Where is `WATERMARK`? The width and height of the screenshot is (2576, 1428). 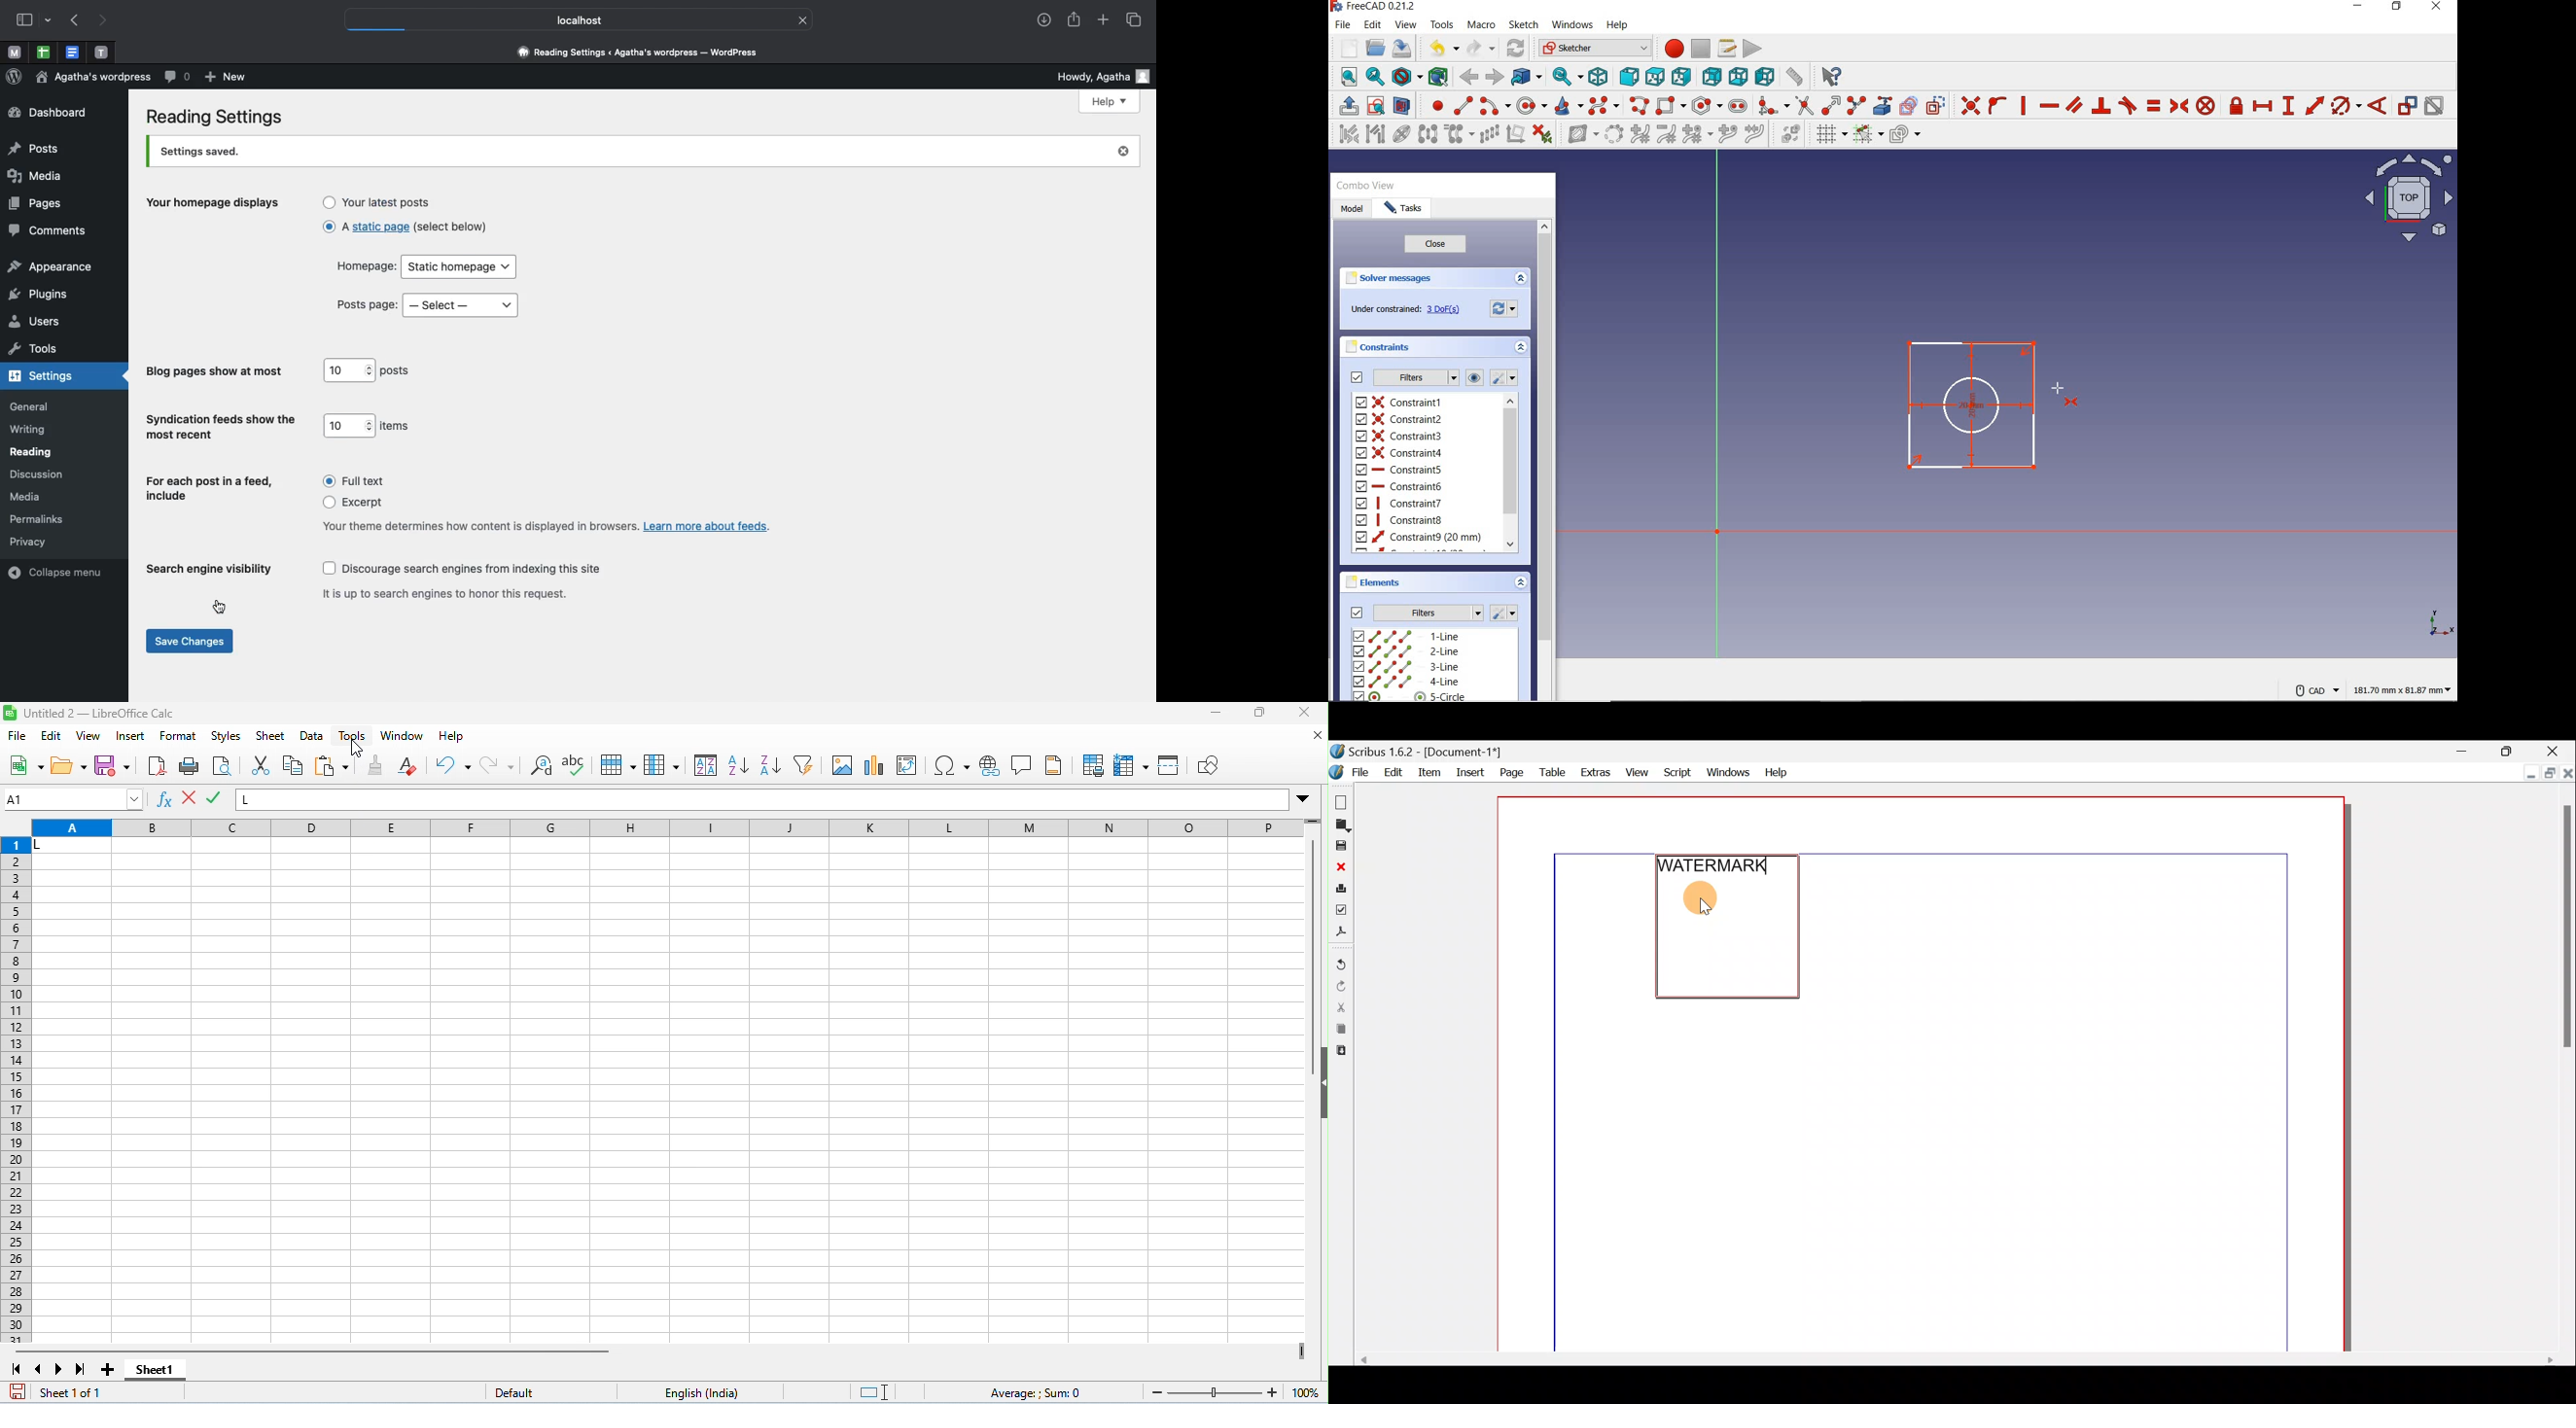
WATERMARK is located at coordinates (1717, 865).